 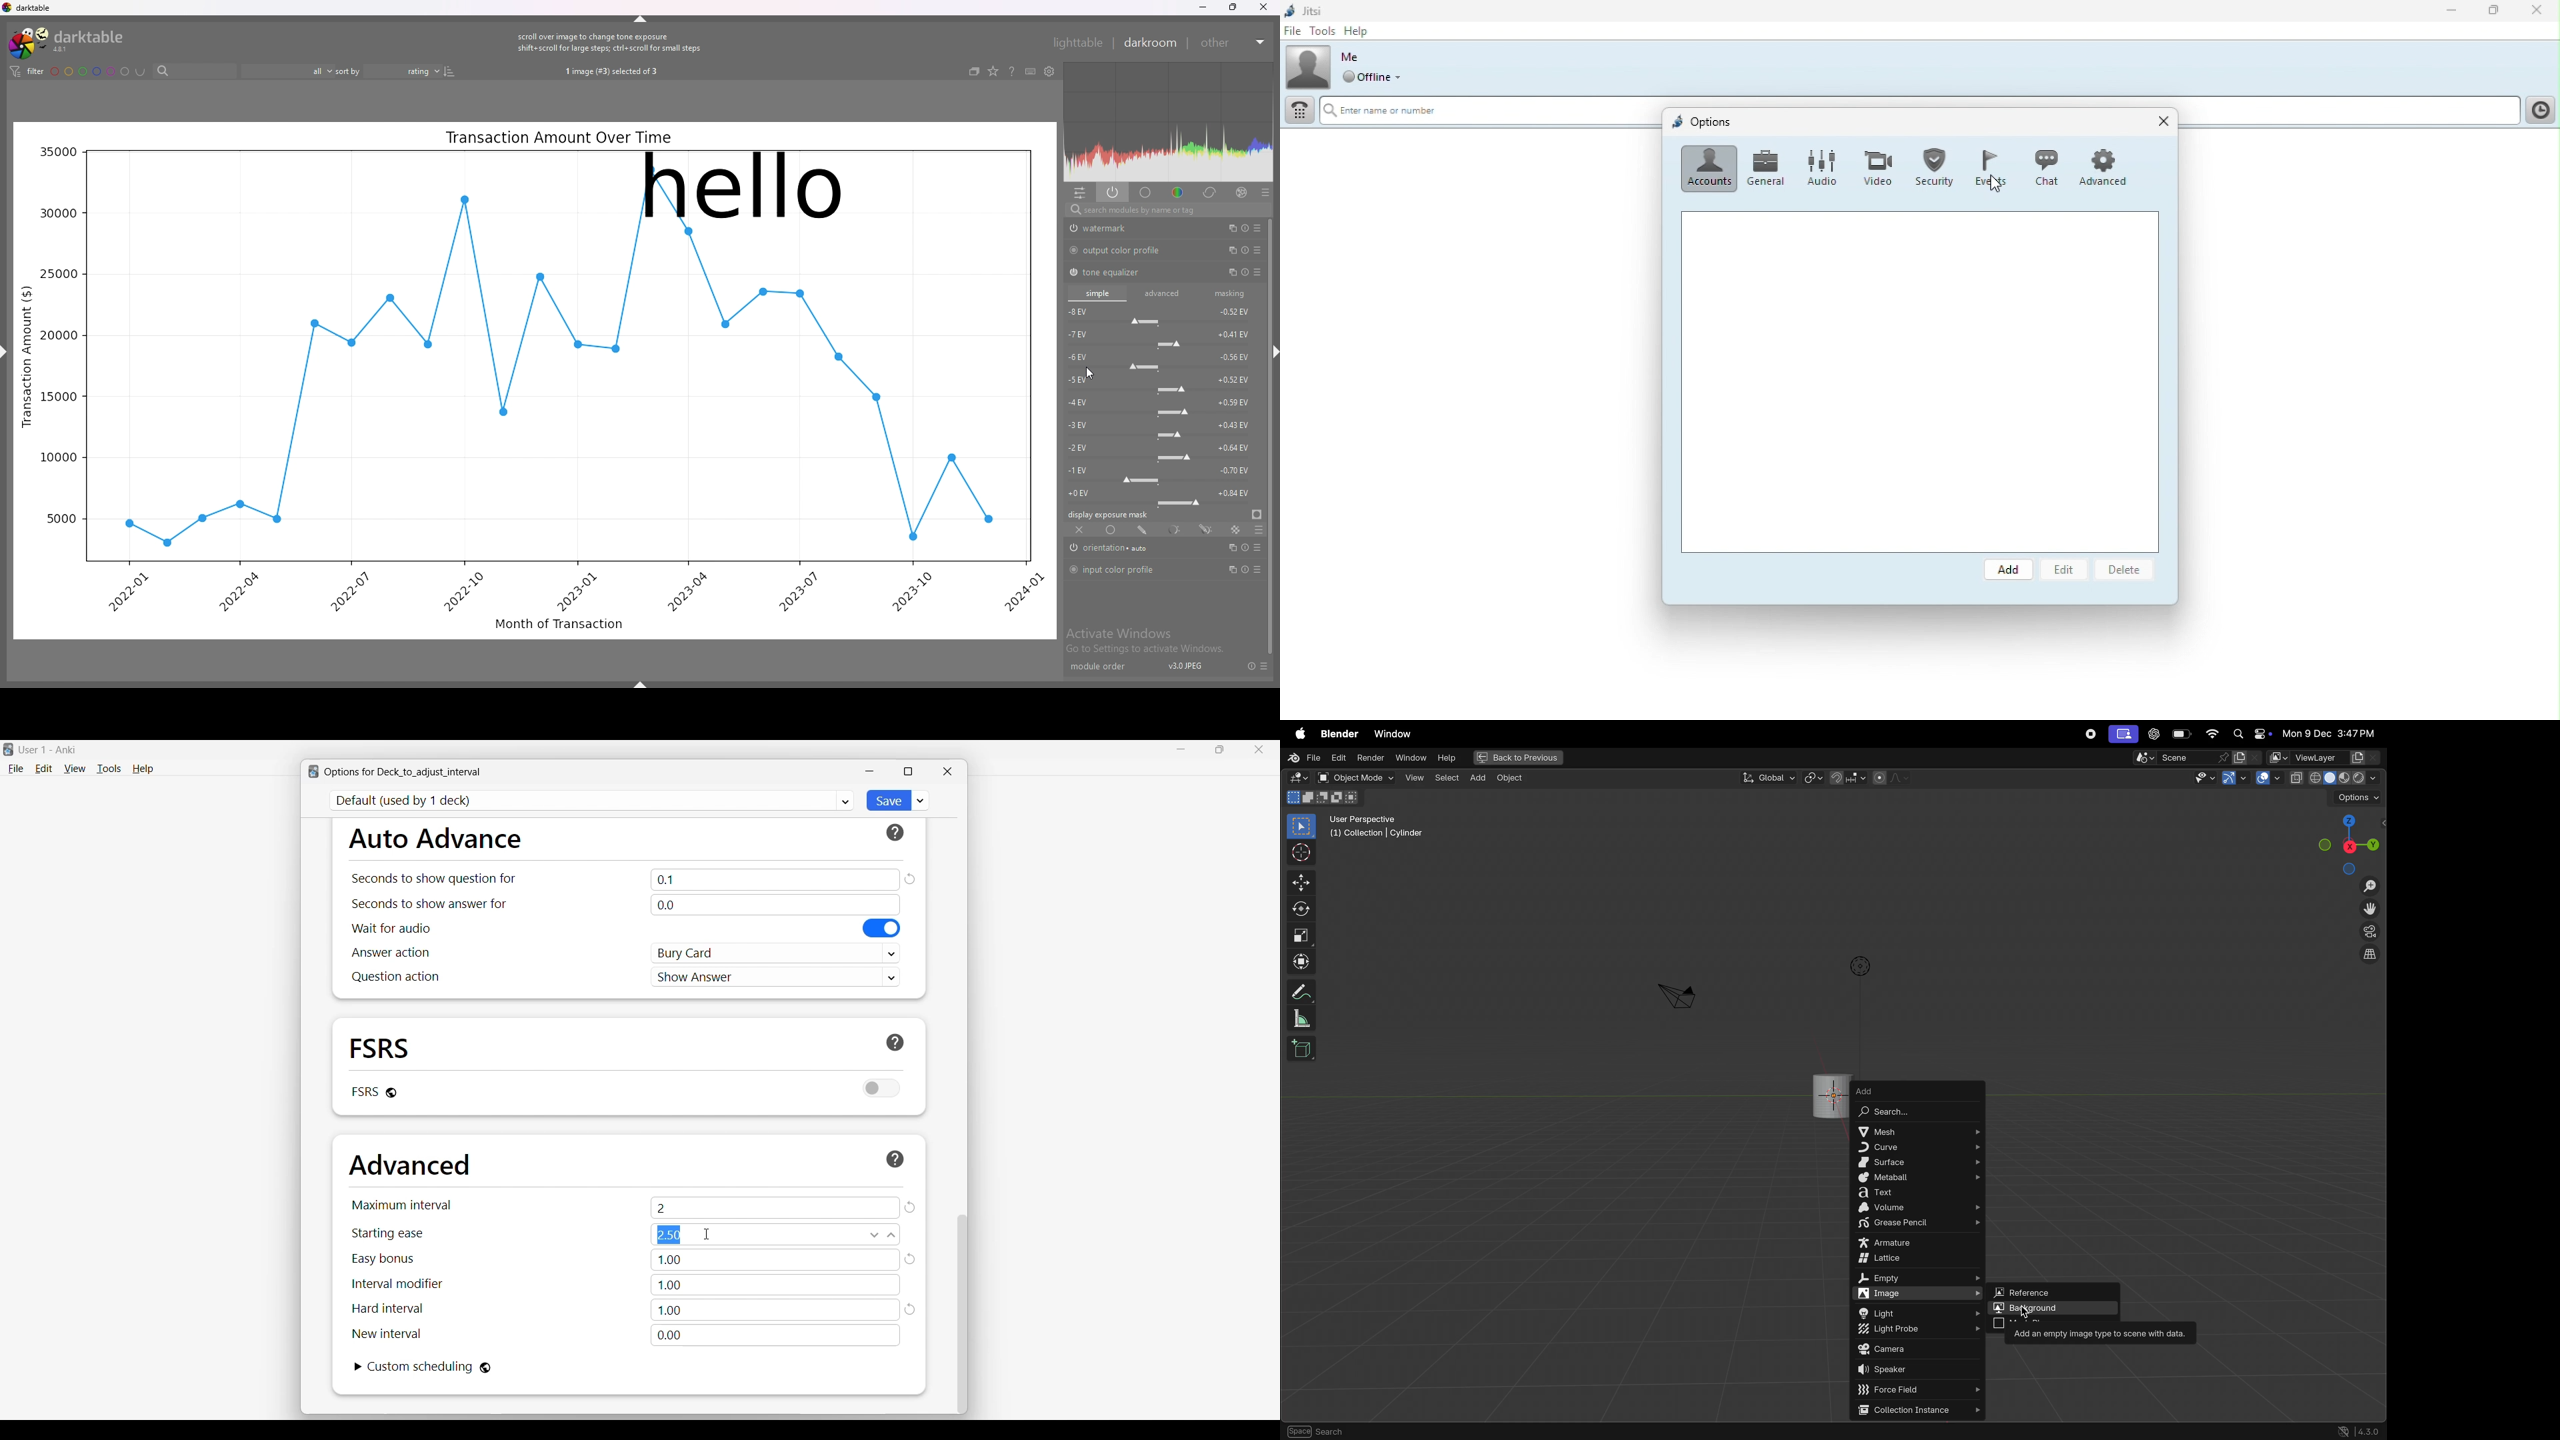 What do you see at coordinates (238, 591) in the screenshot?
I see `2022-04` at bounding box center [238, 591].